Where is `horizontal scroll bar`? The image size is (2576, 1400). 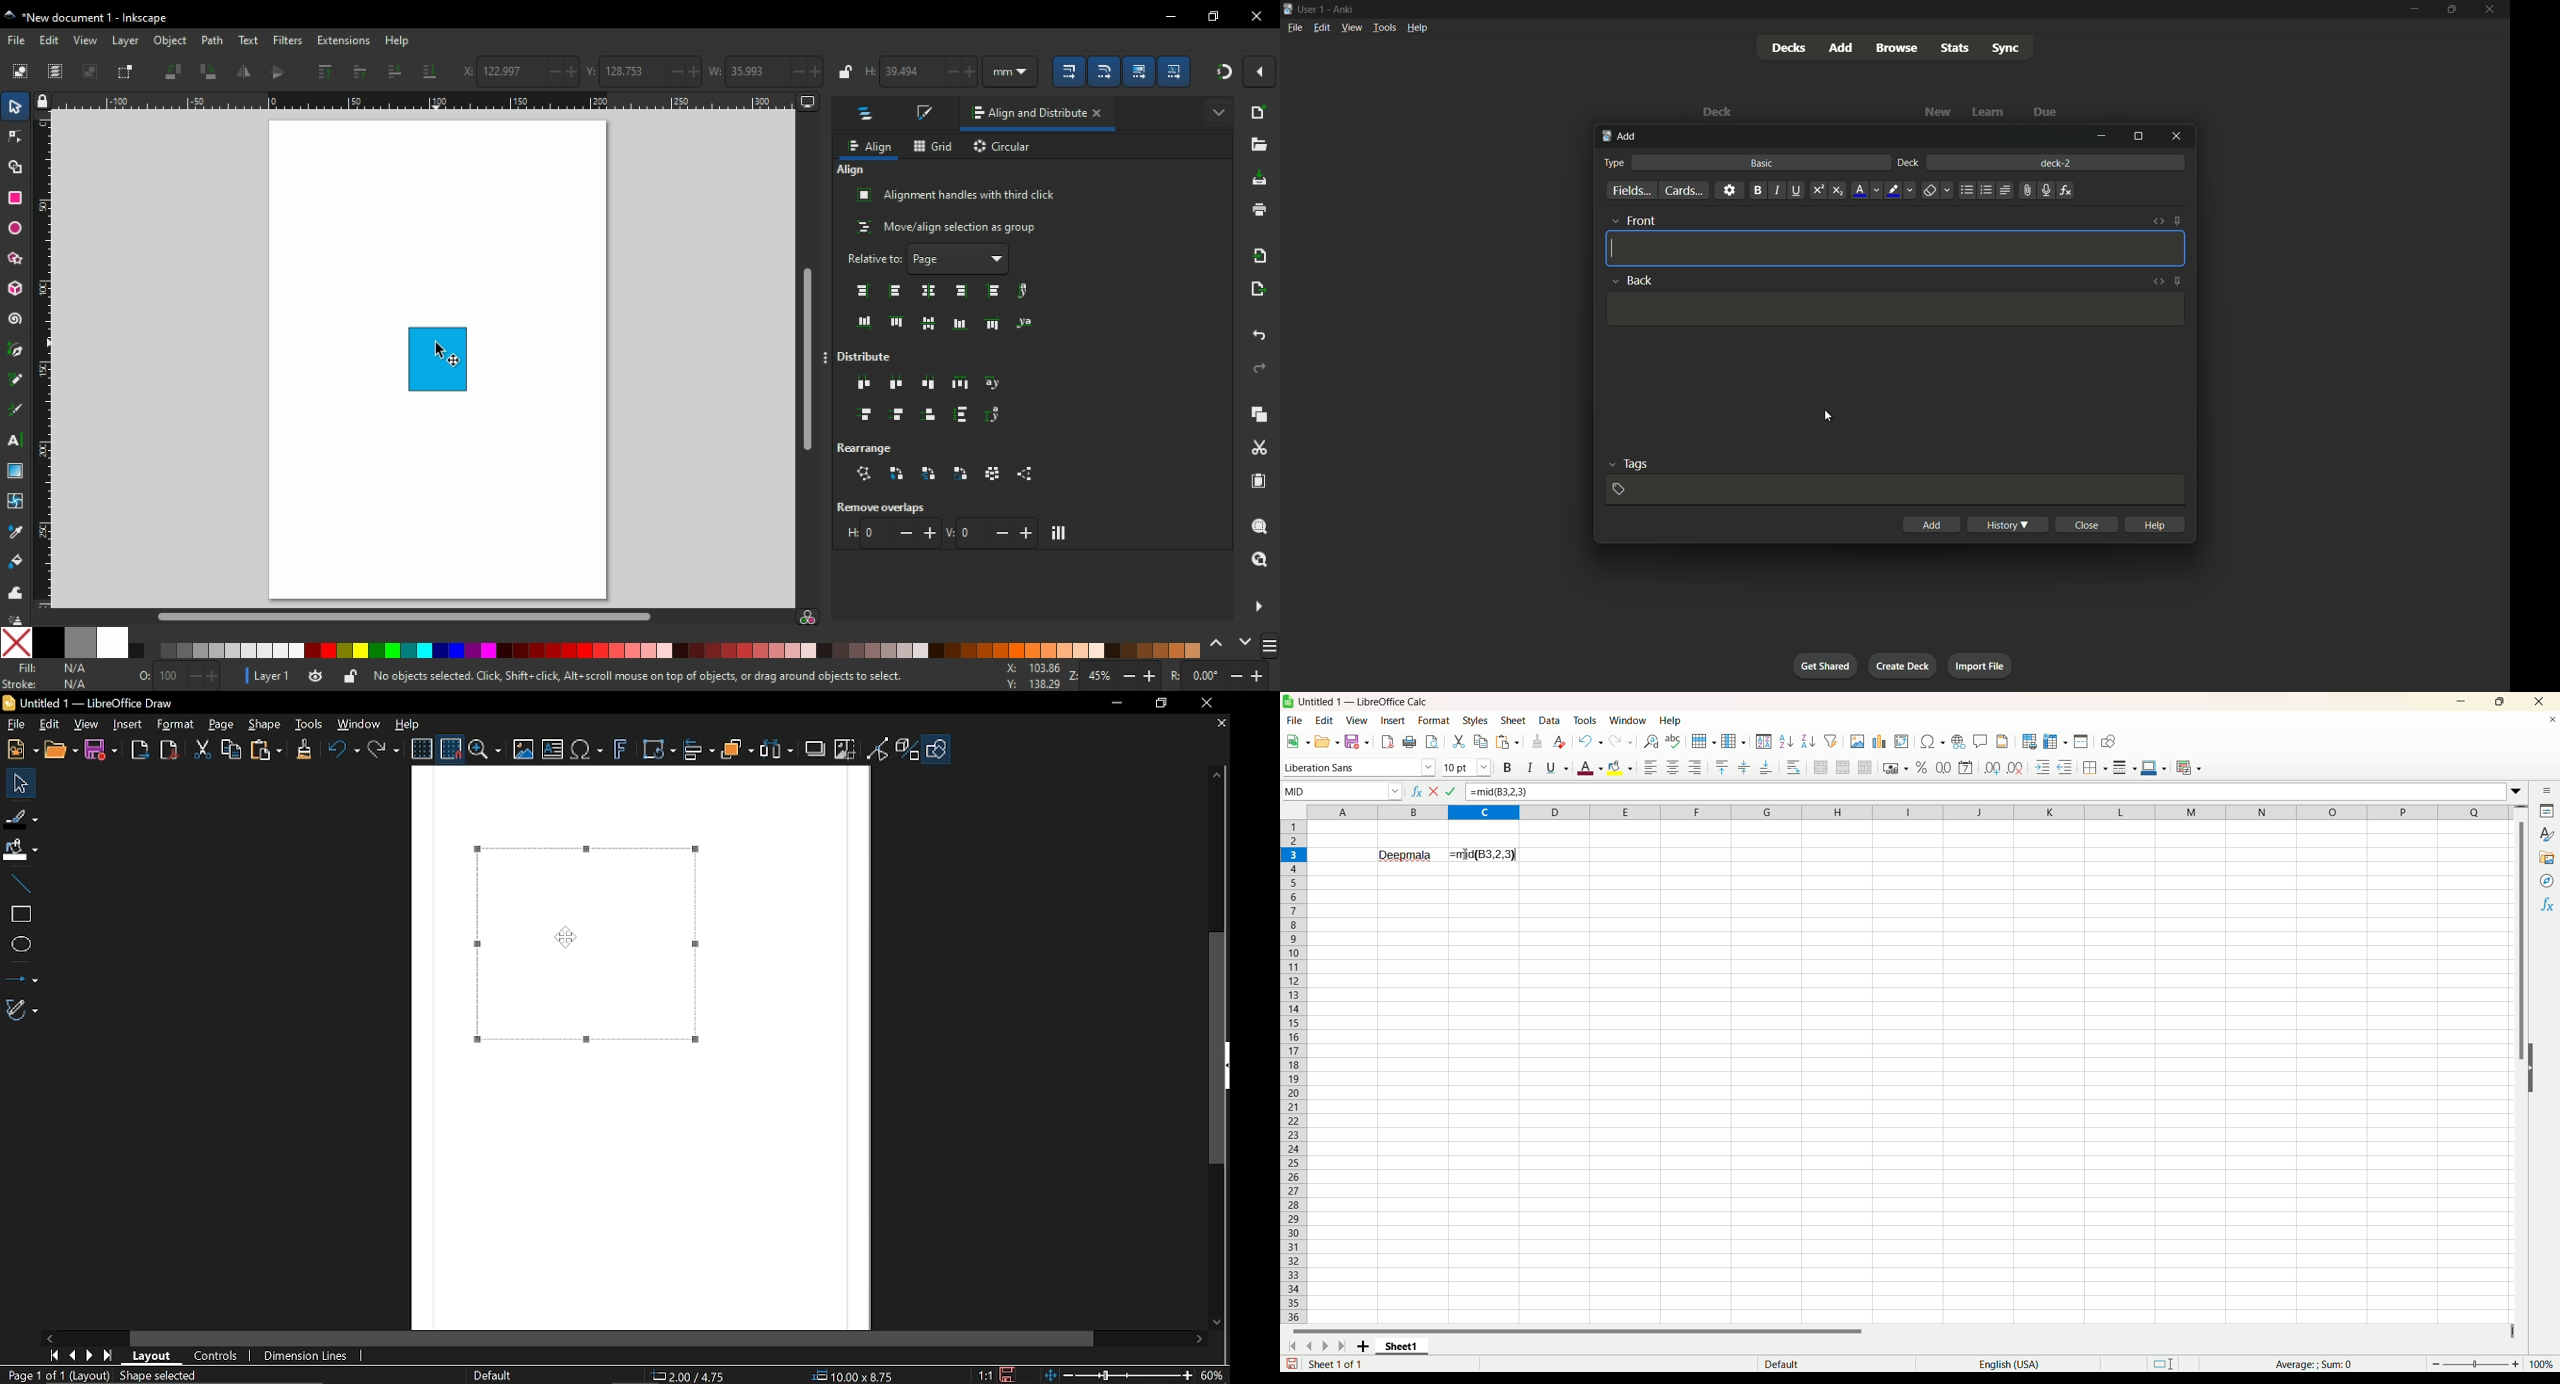
horizontal scroll bar is located at coordinates (1898, 1335).